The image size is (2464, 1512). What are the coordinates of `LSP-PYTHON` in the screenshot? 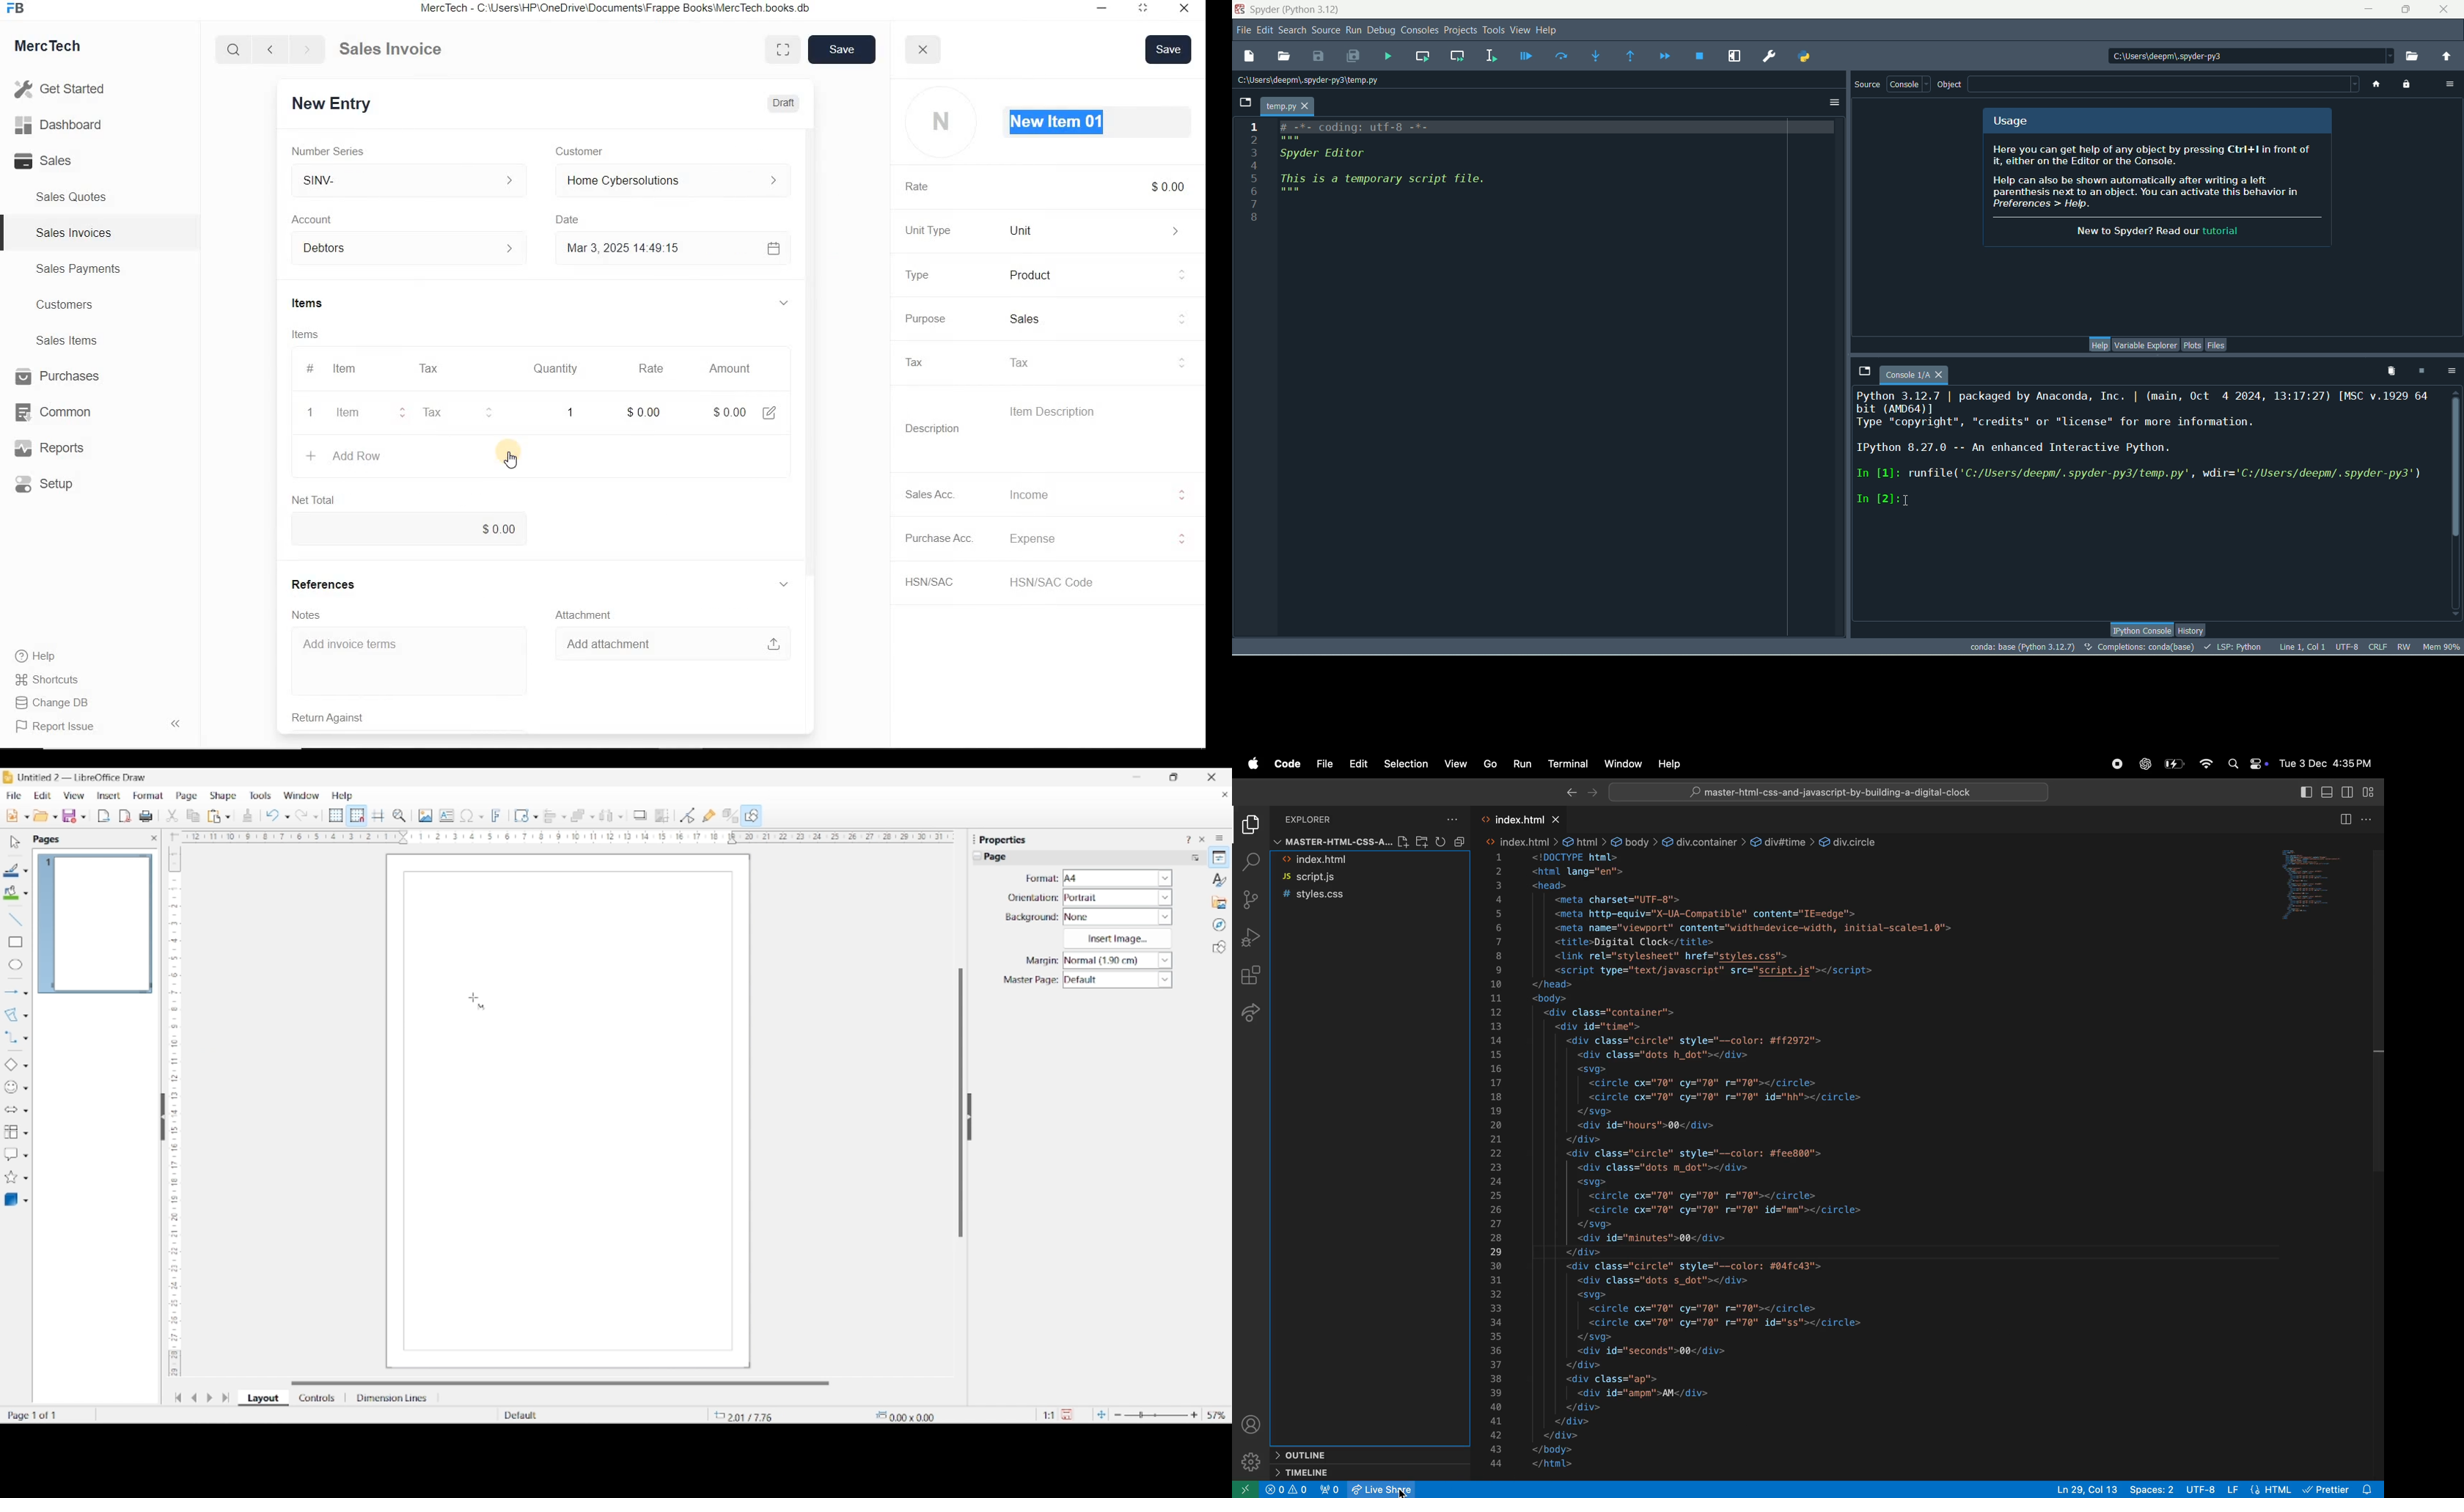 It's located at (2233, 647).